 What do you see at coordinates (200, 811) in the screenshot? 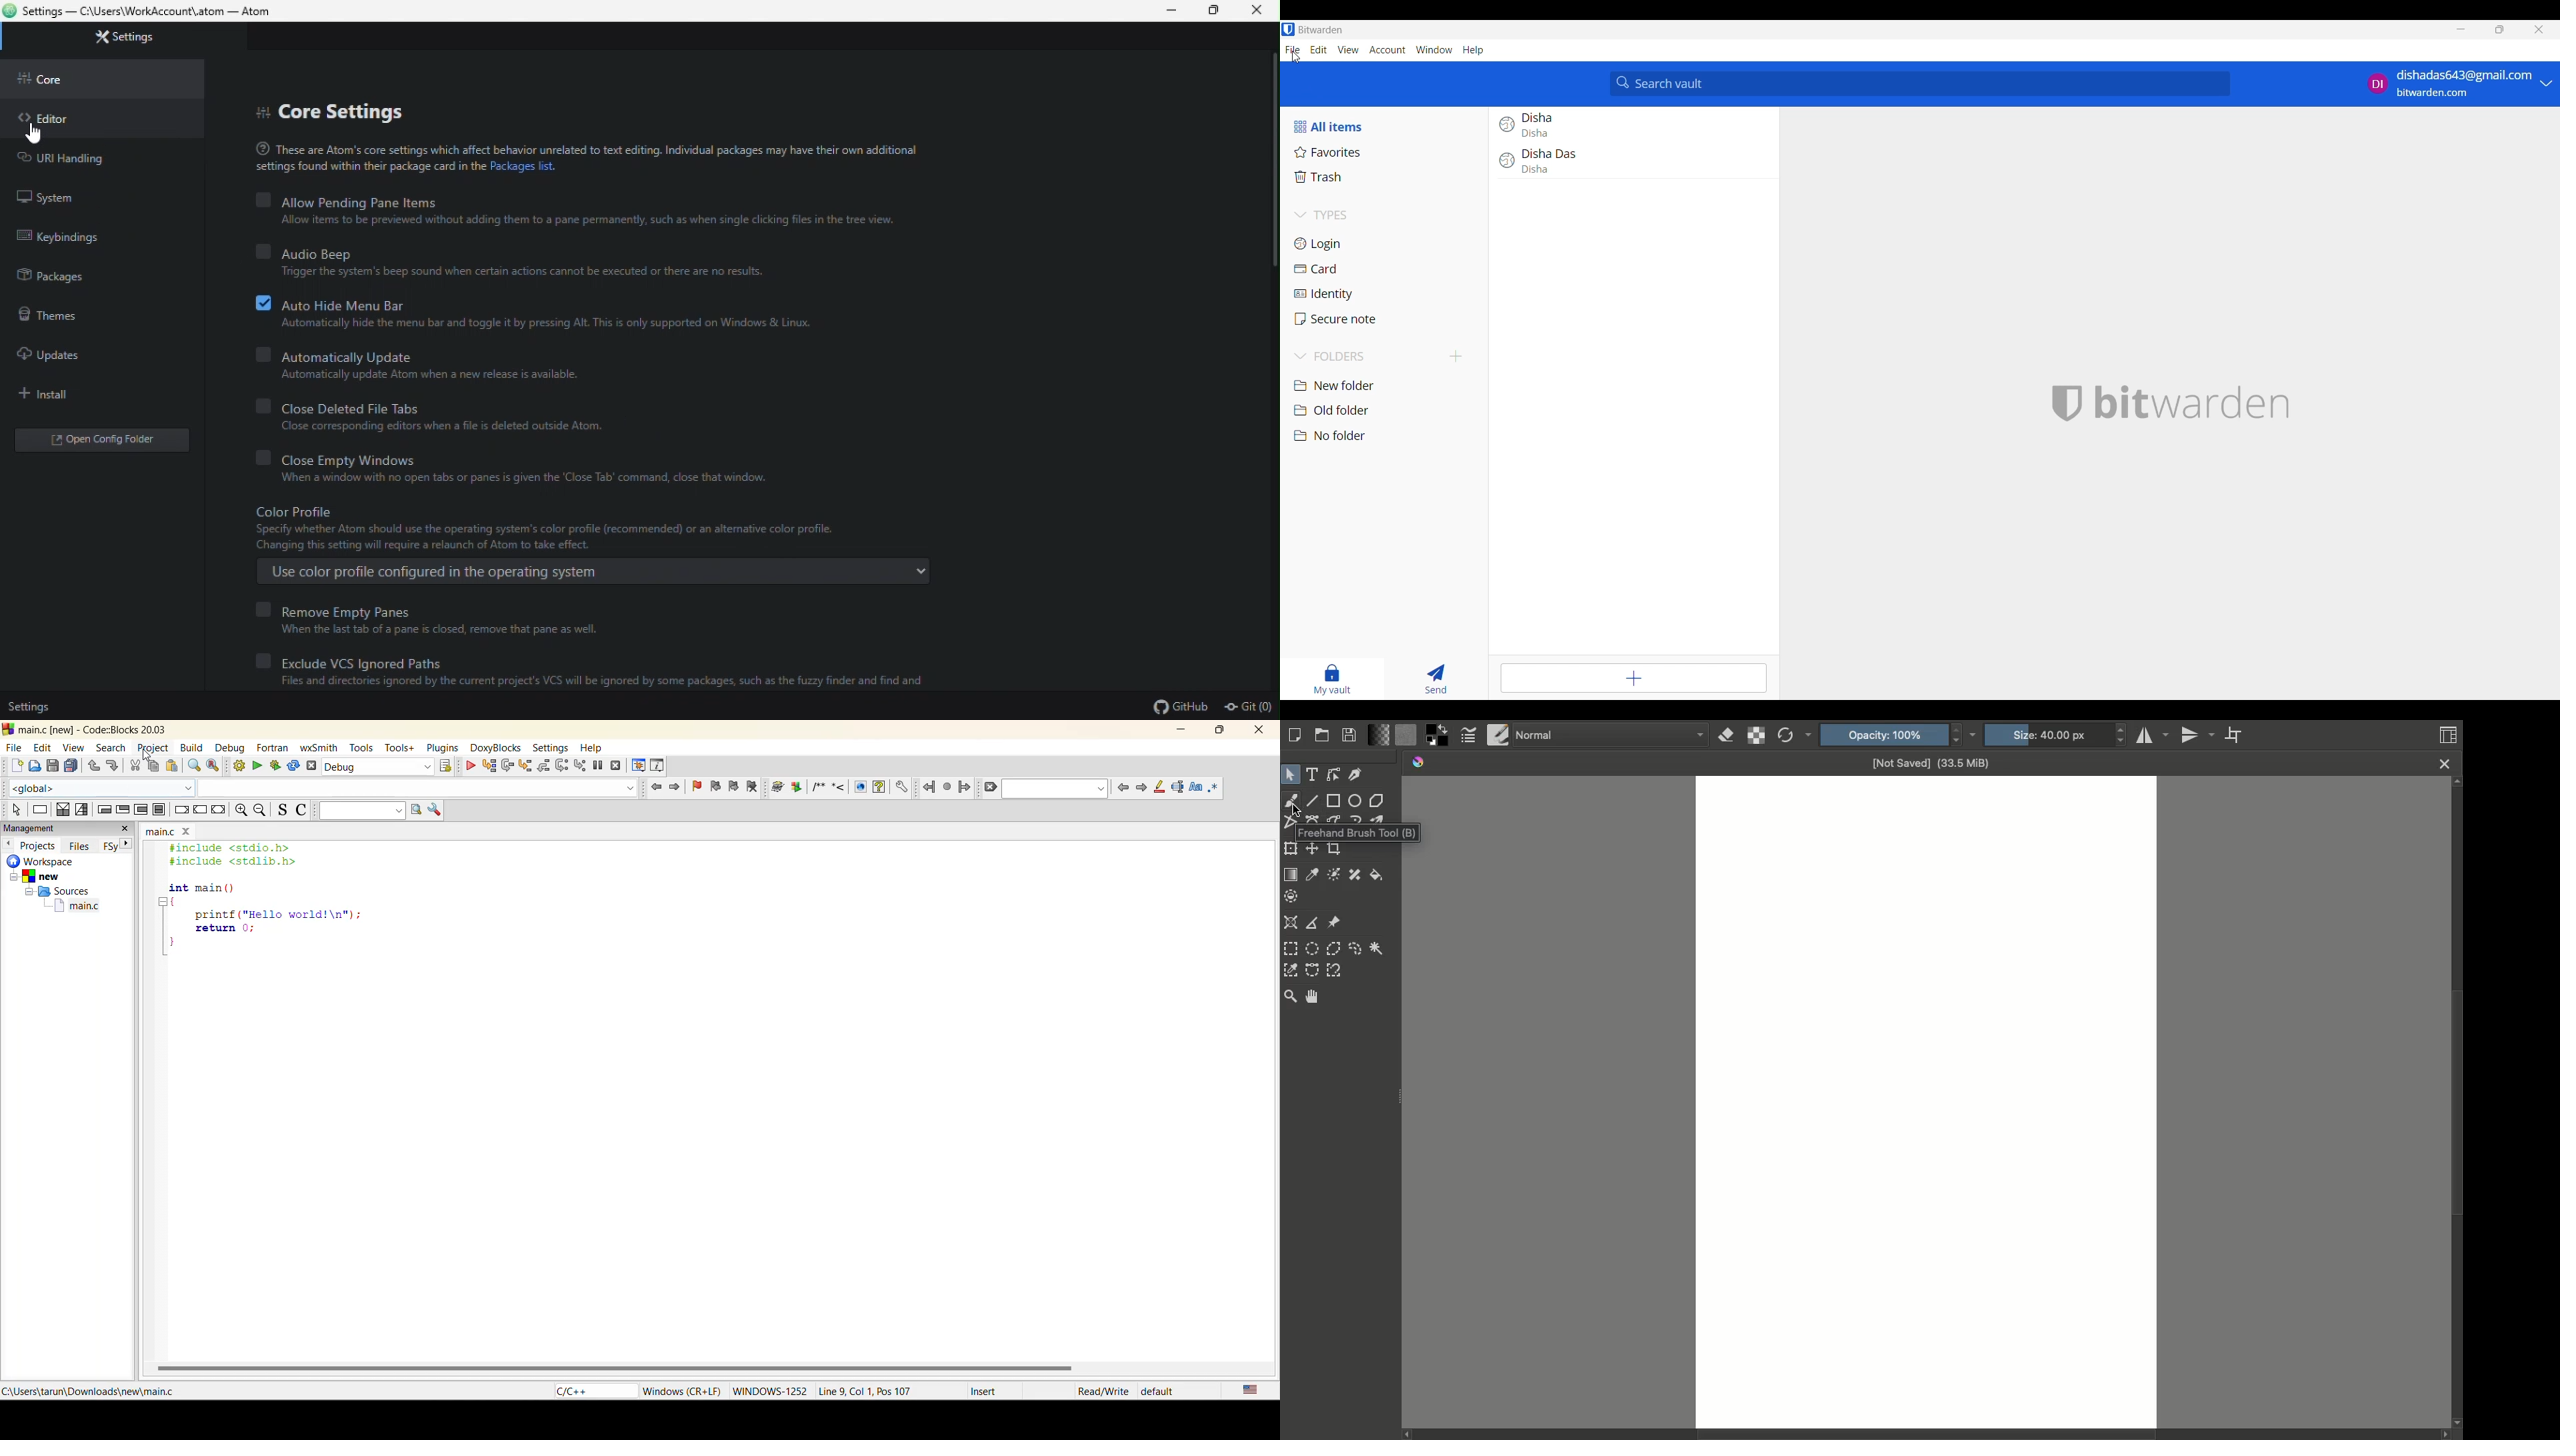
I see `continue instruction` at bounding box center [200, 811].